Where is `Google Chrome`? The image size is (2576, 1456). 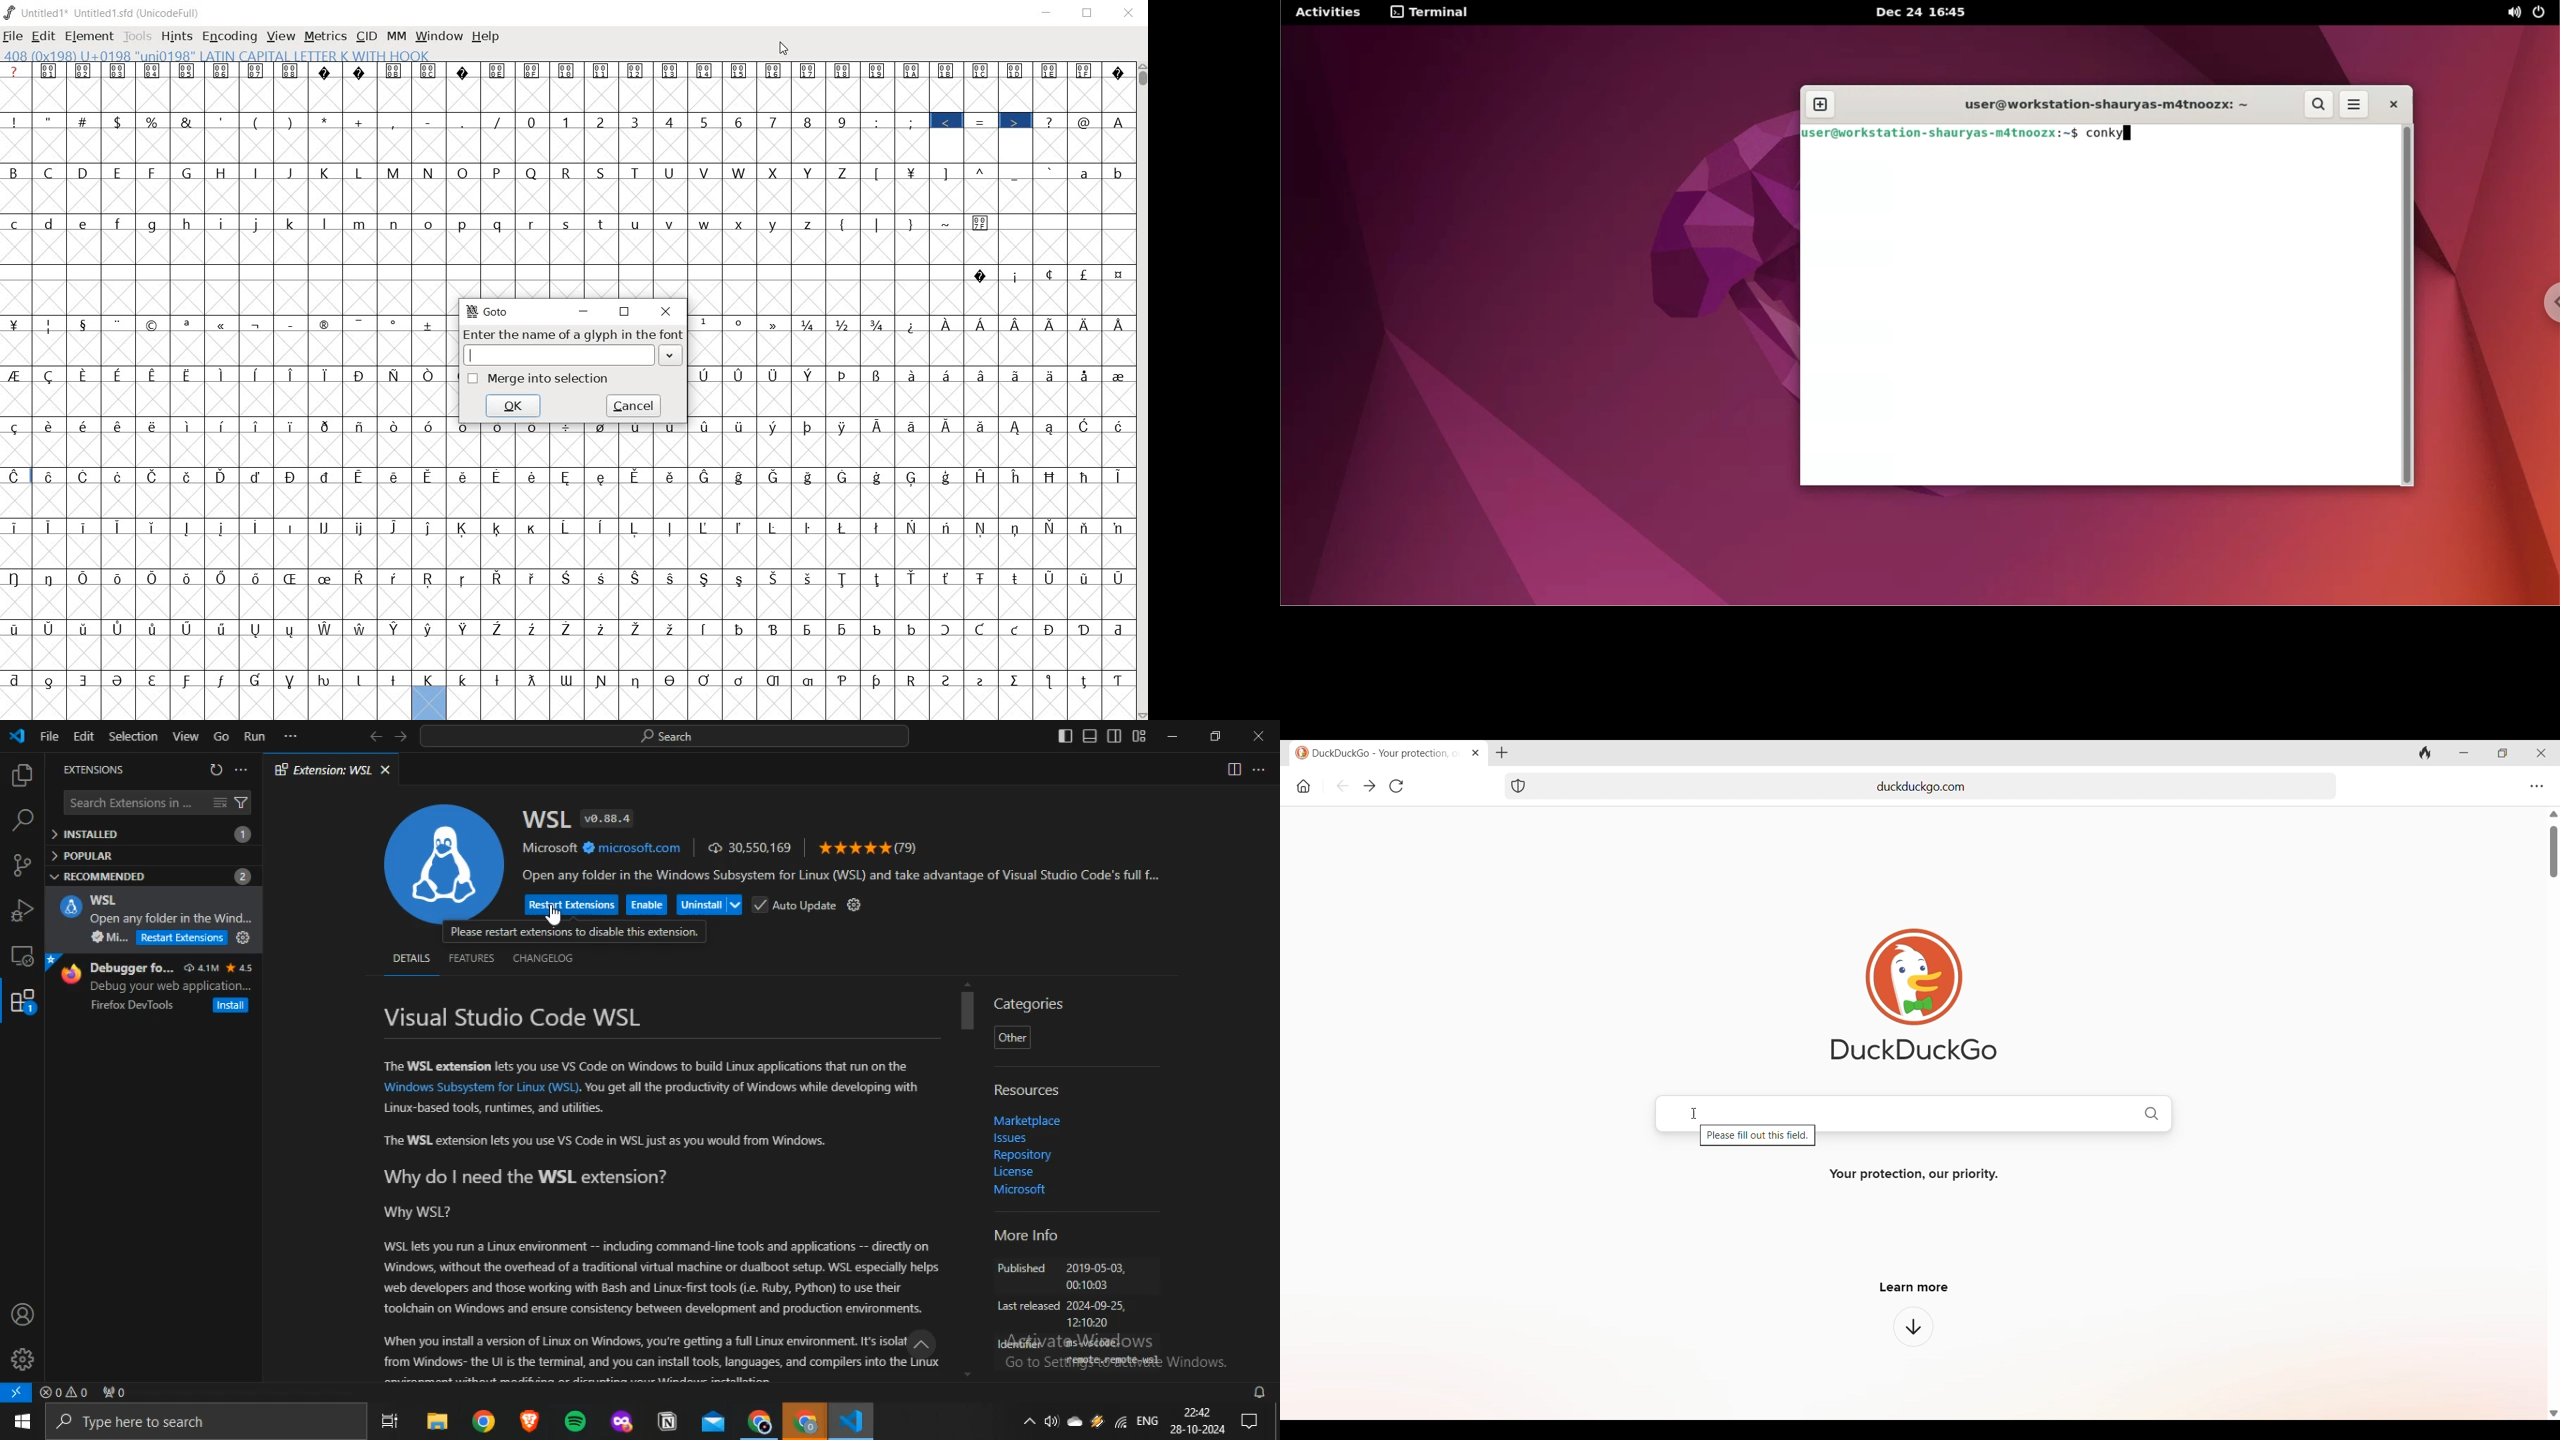 Google Chrome is located at coordinates (803, 1420).